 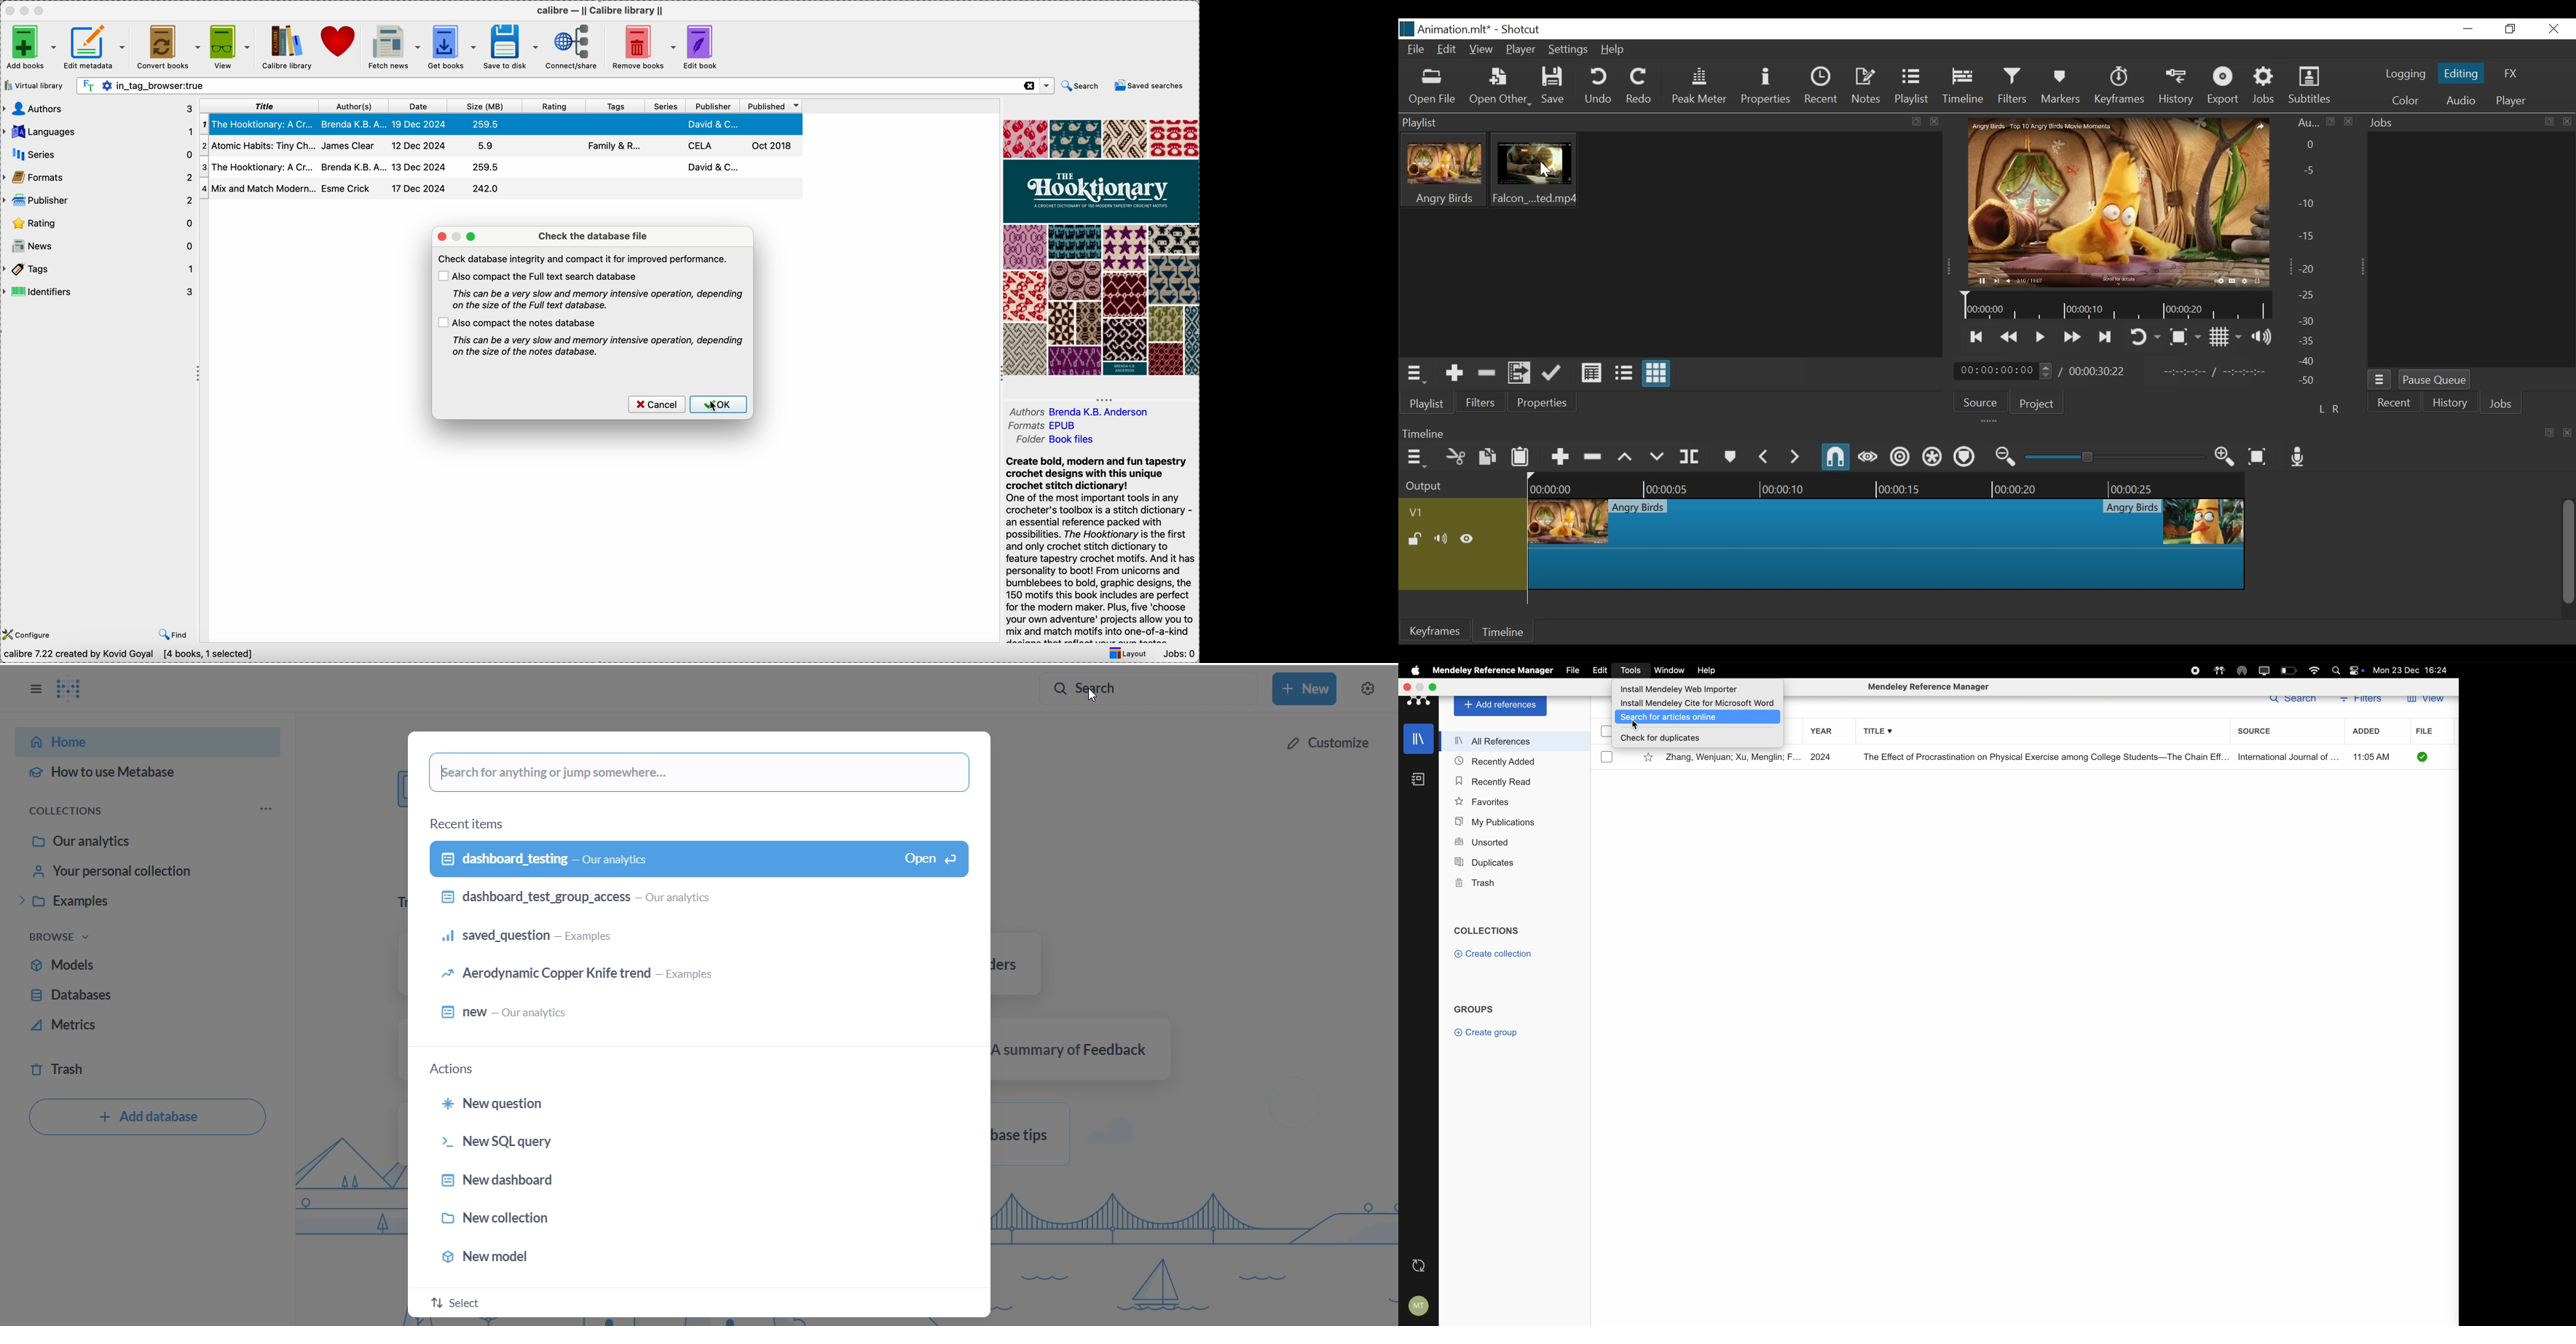 What do you see at coordinates (42, 9) in the screenshot?
I see `maximize app` at bounding box center [42, 9].